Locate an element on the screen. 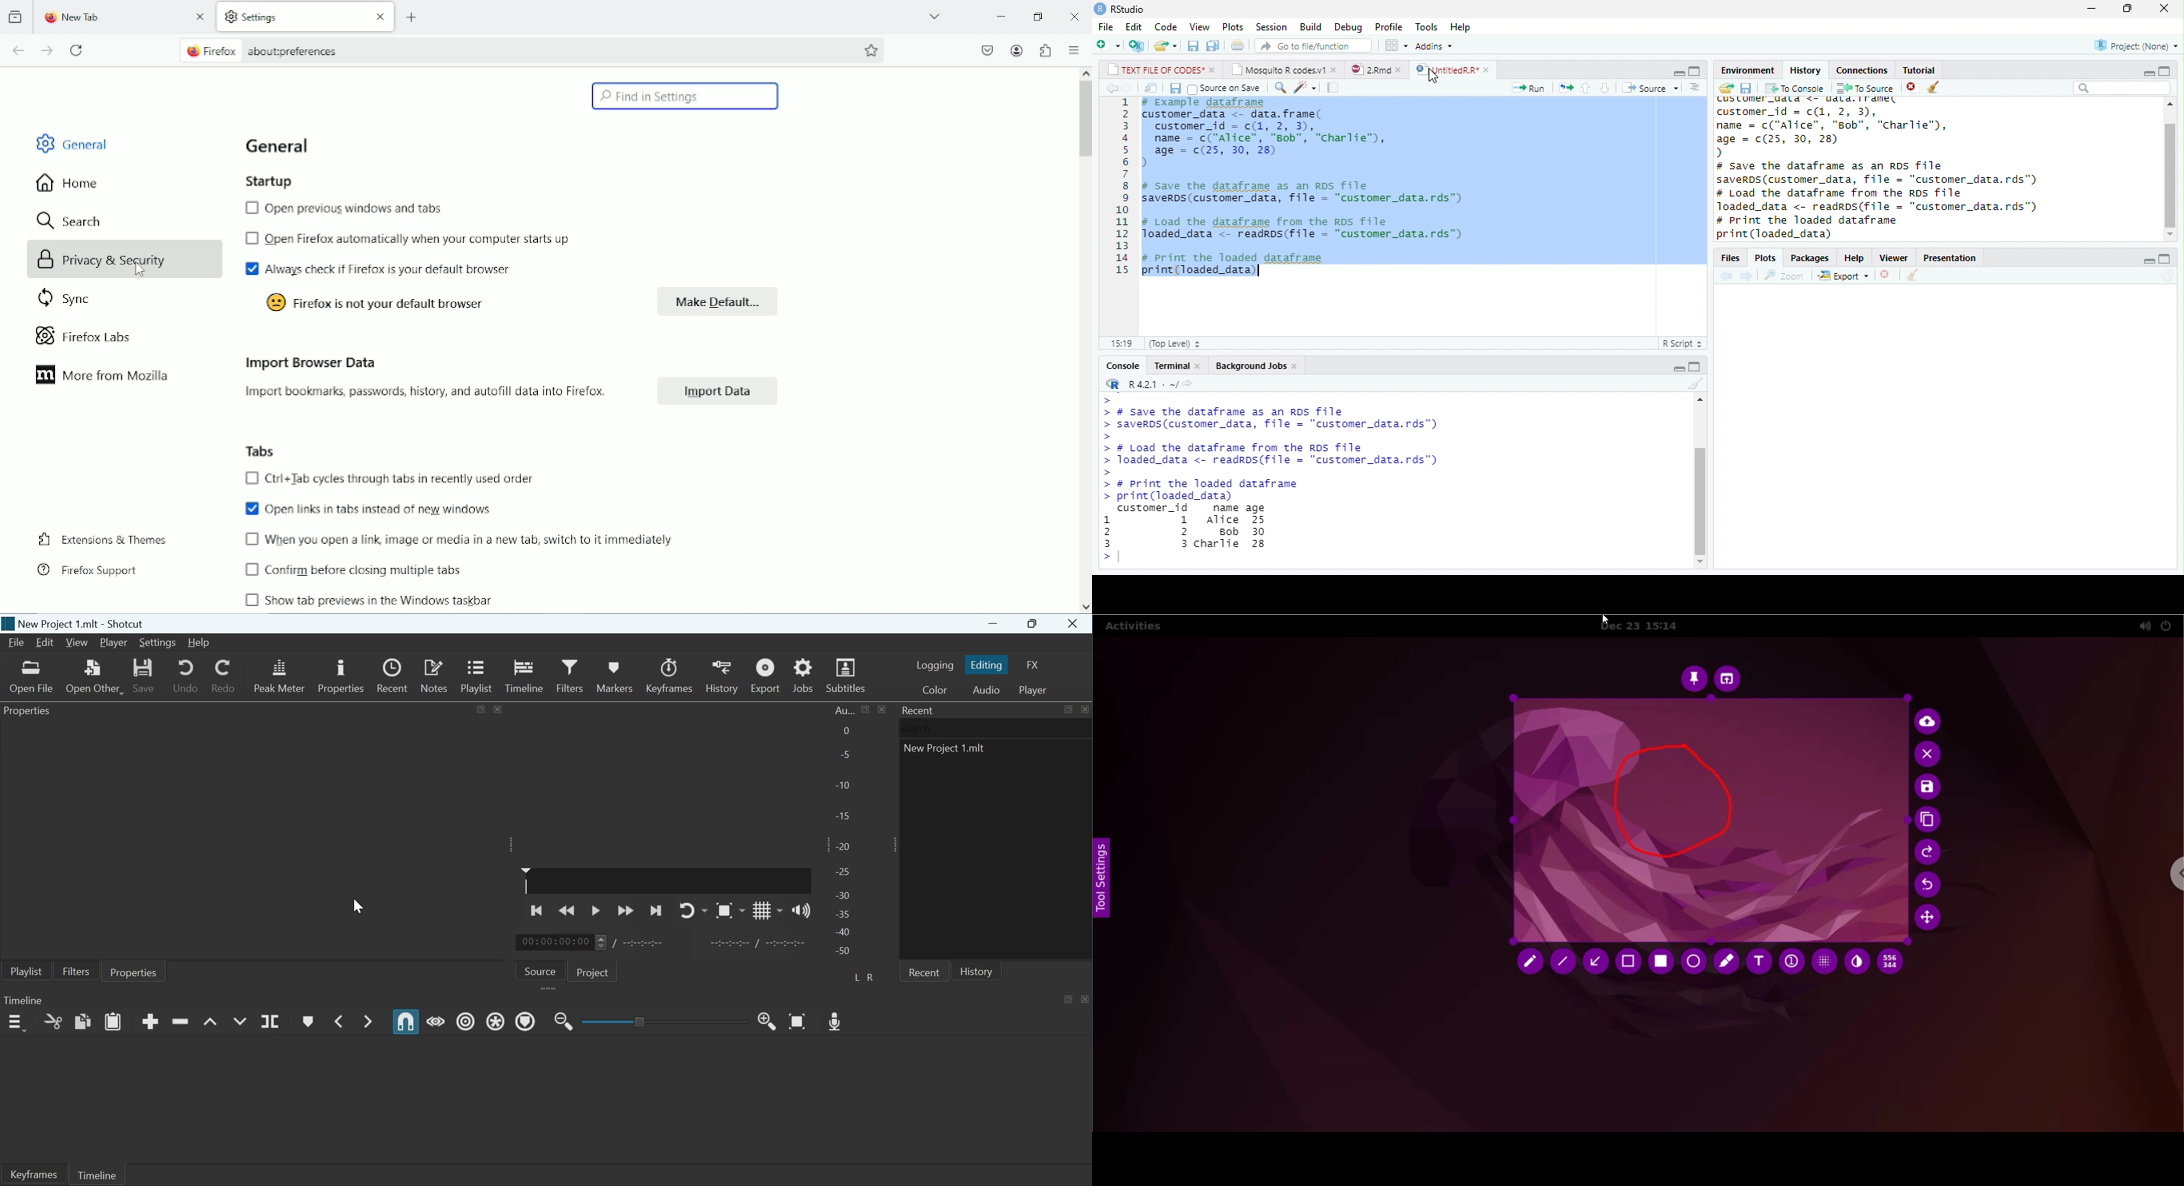  cursor is located at coordinates (1613, 622).